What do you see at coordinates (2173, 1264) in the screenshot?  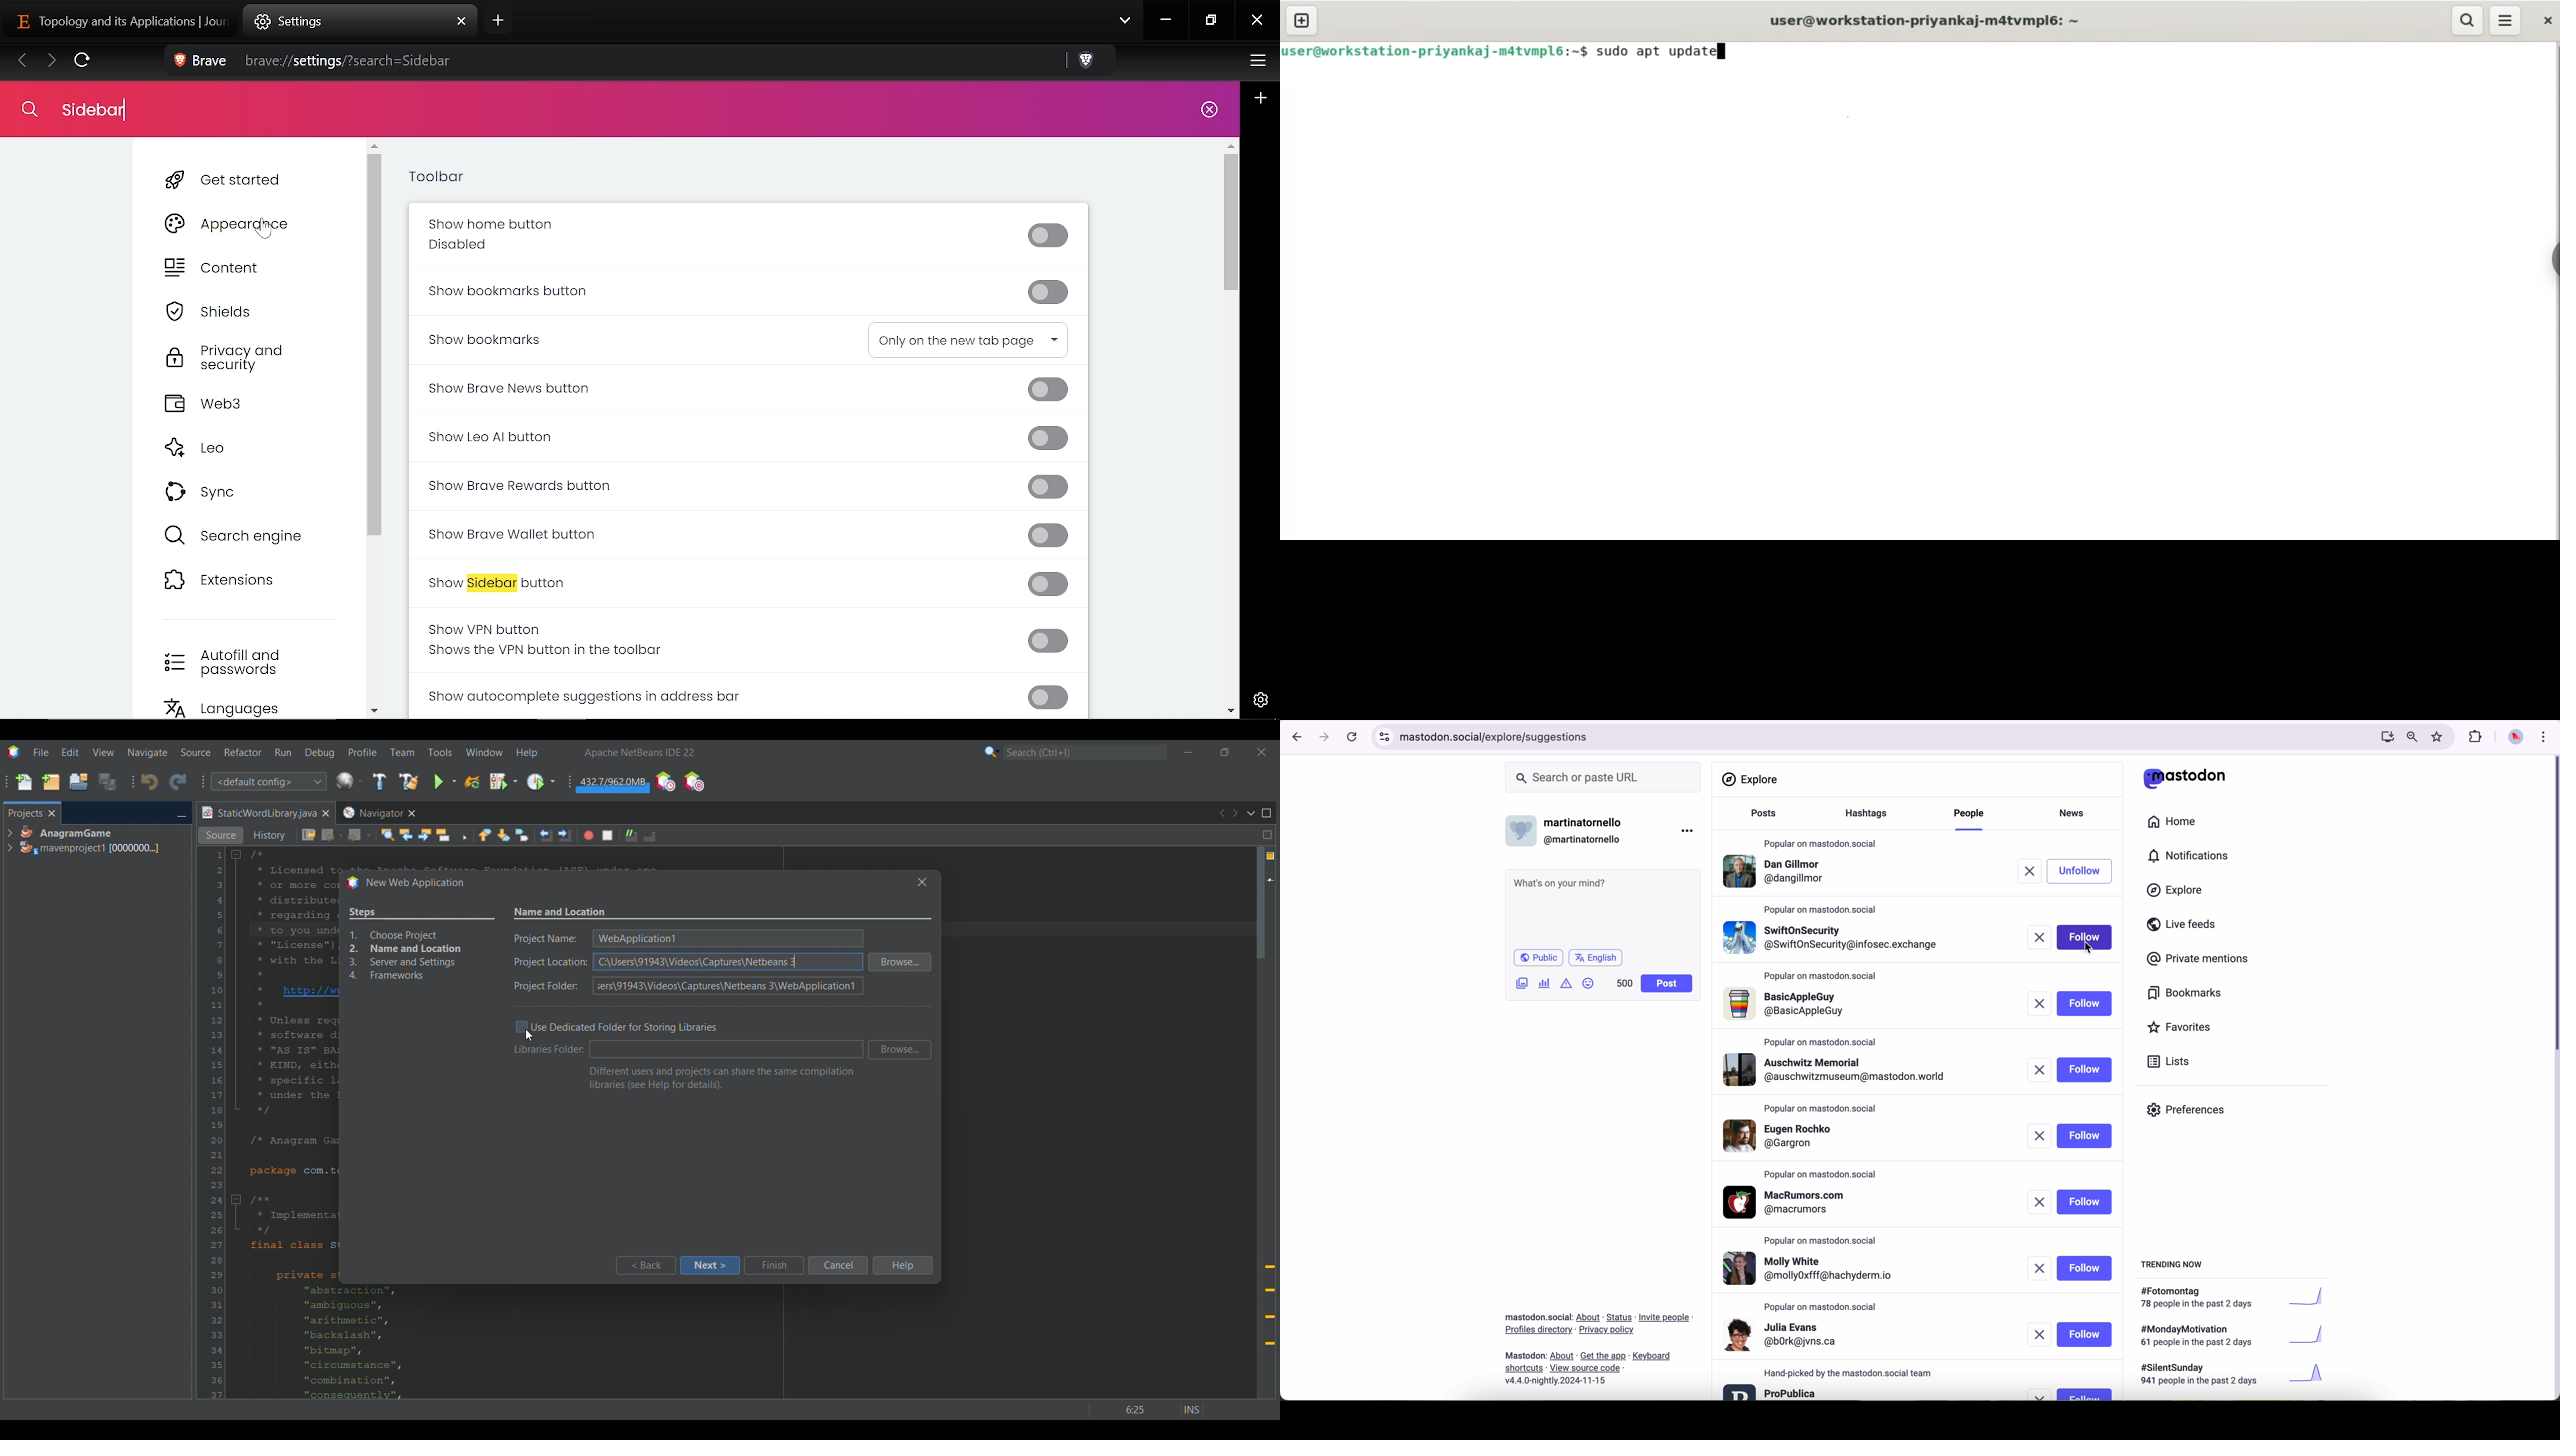 I see `trending now` at bounding box center [2173, 1264].